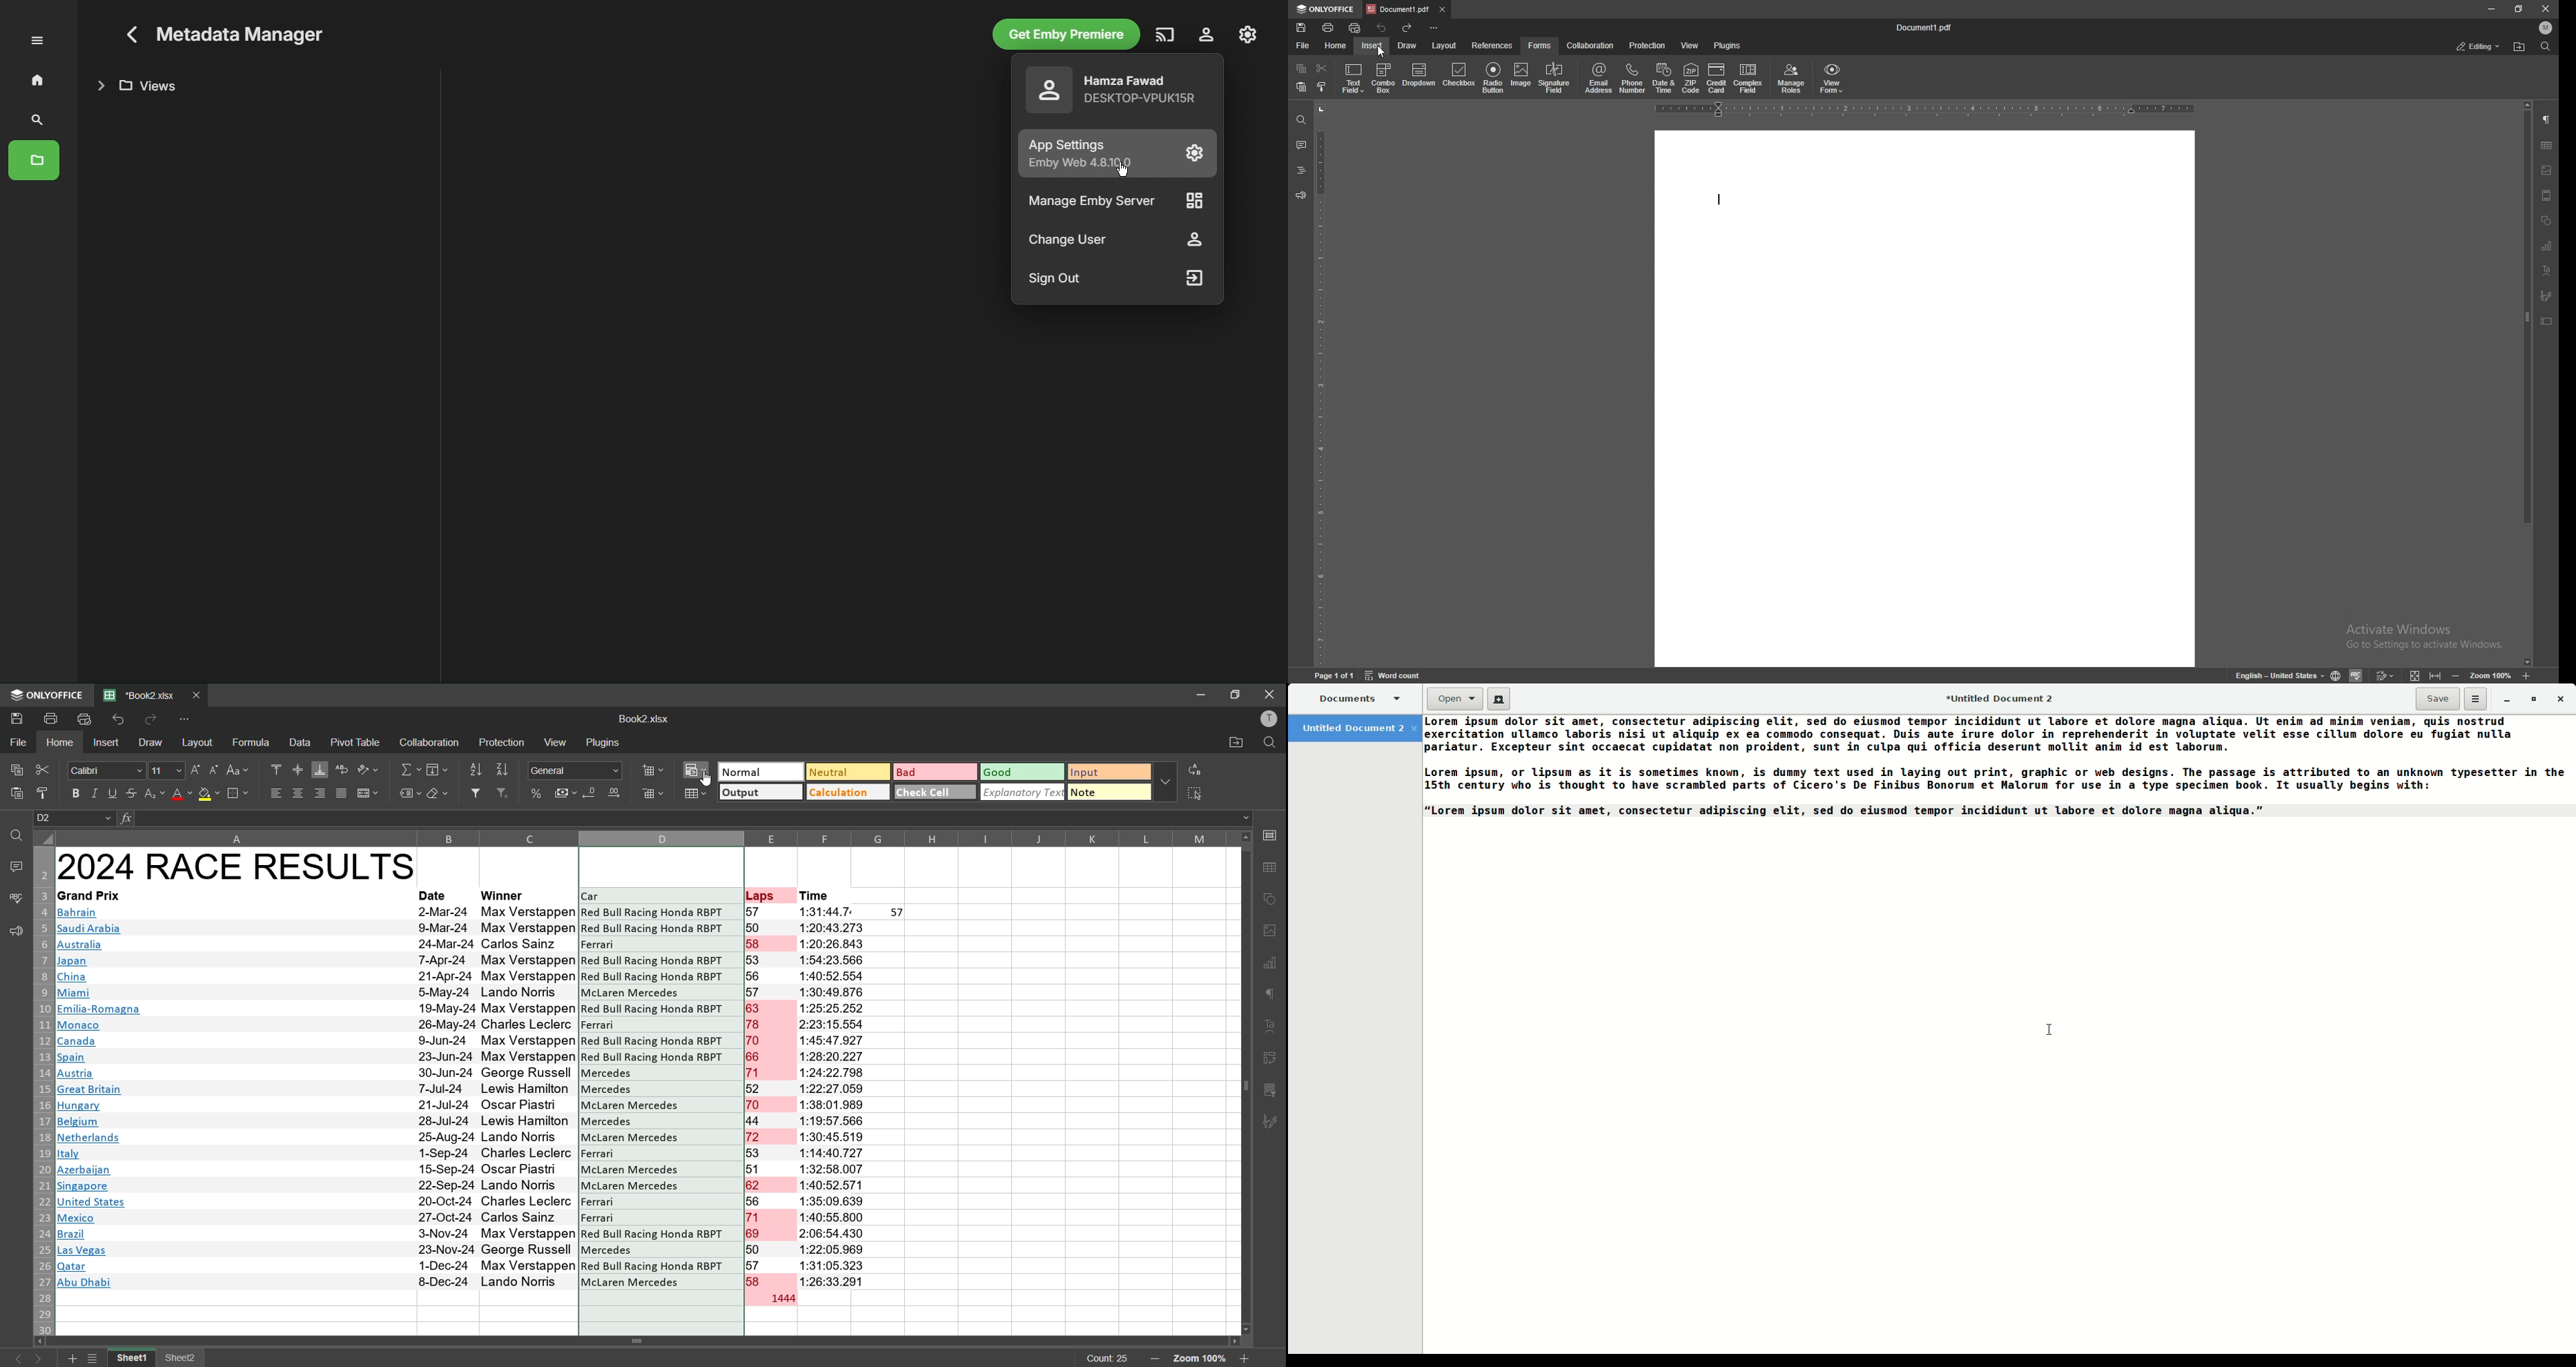 The image size is (2576, 1372). What do you see at coordinates (200, 694) in the screenshot?
I see `close tab` at bounding box center [200, 694].